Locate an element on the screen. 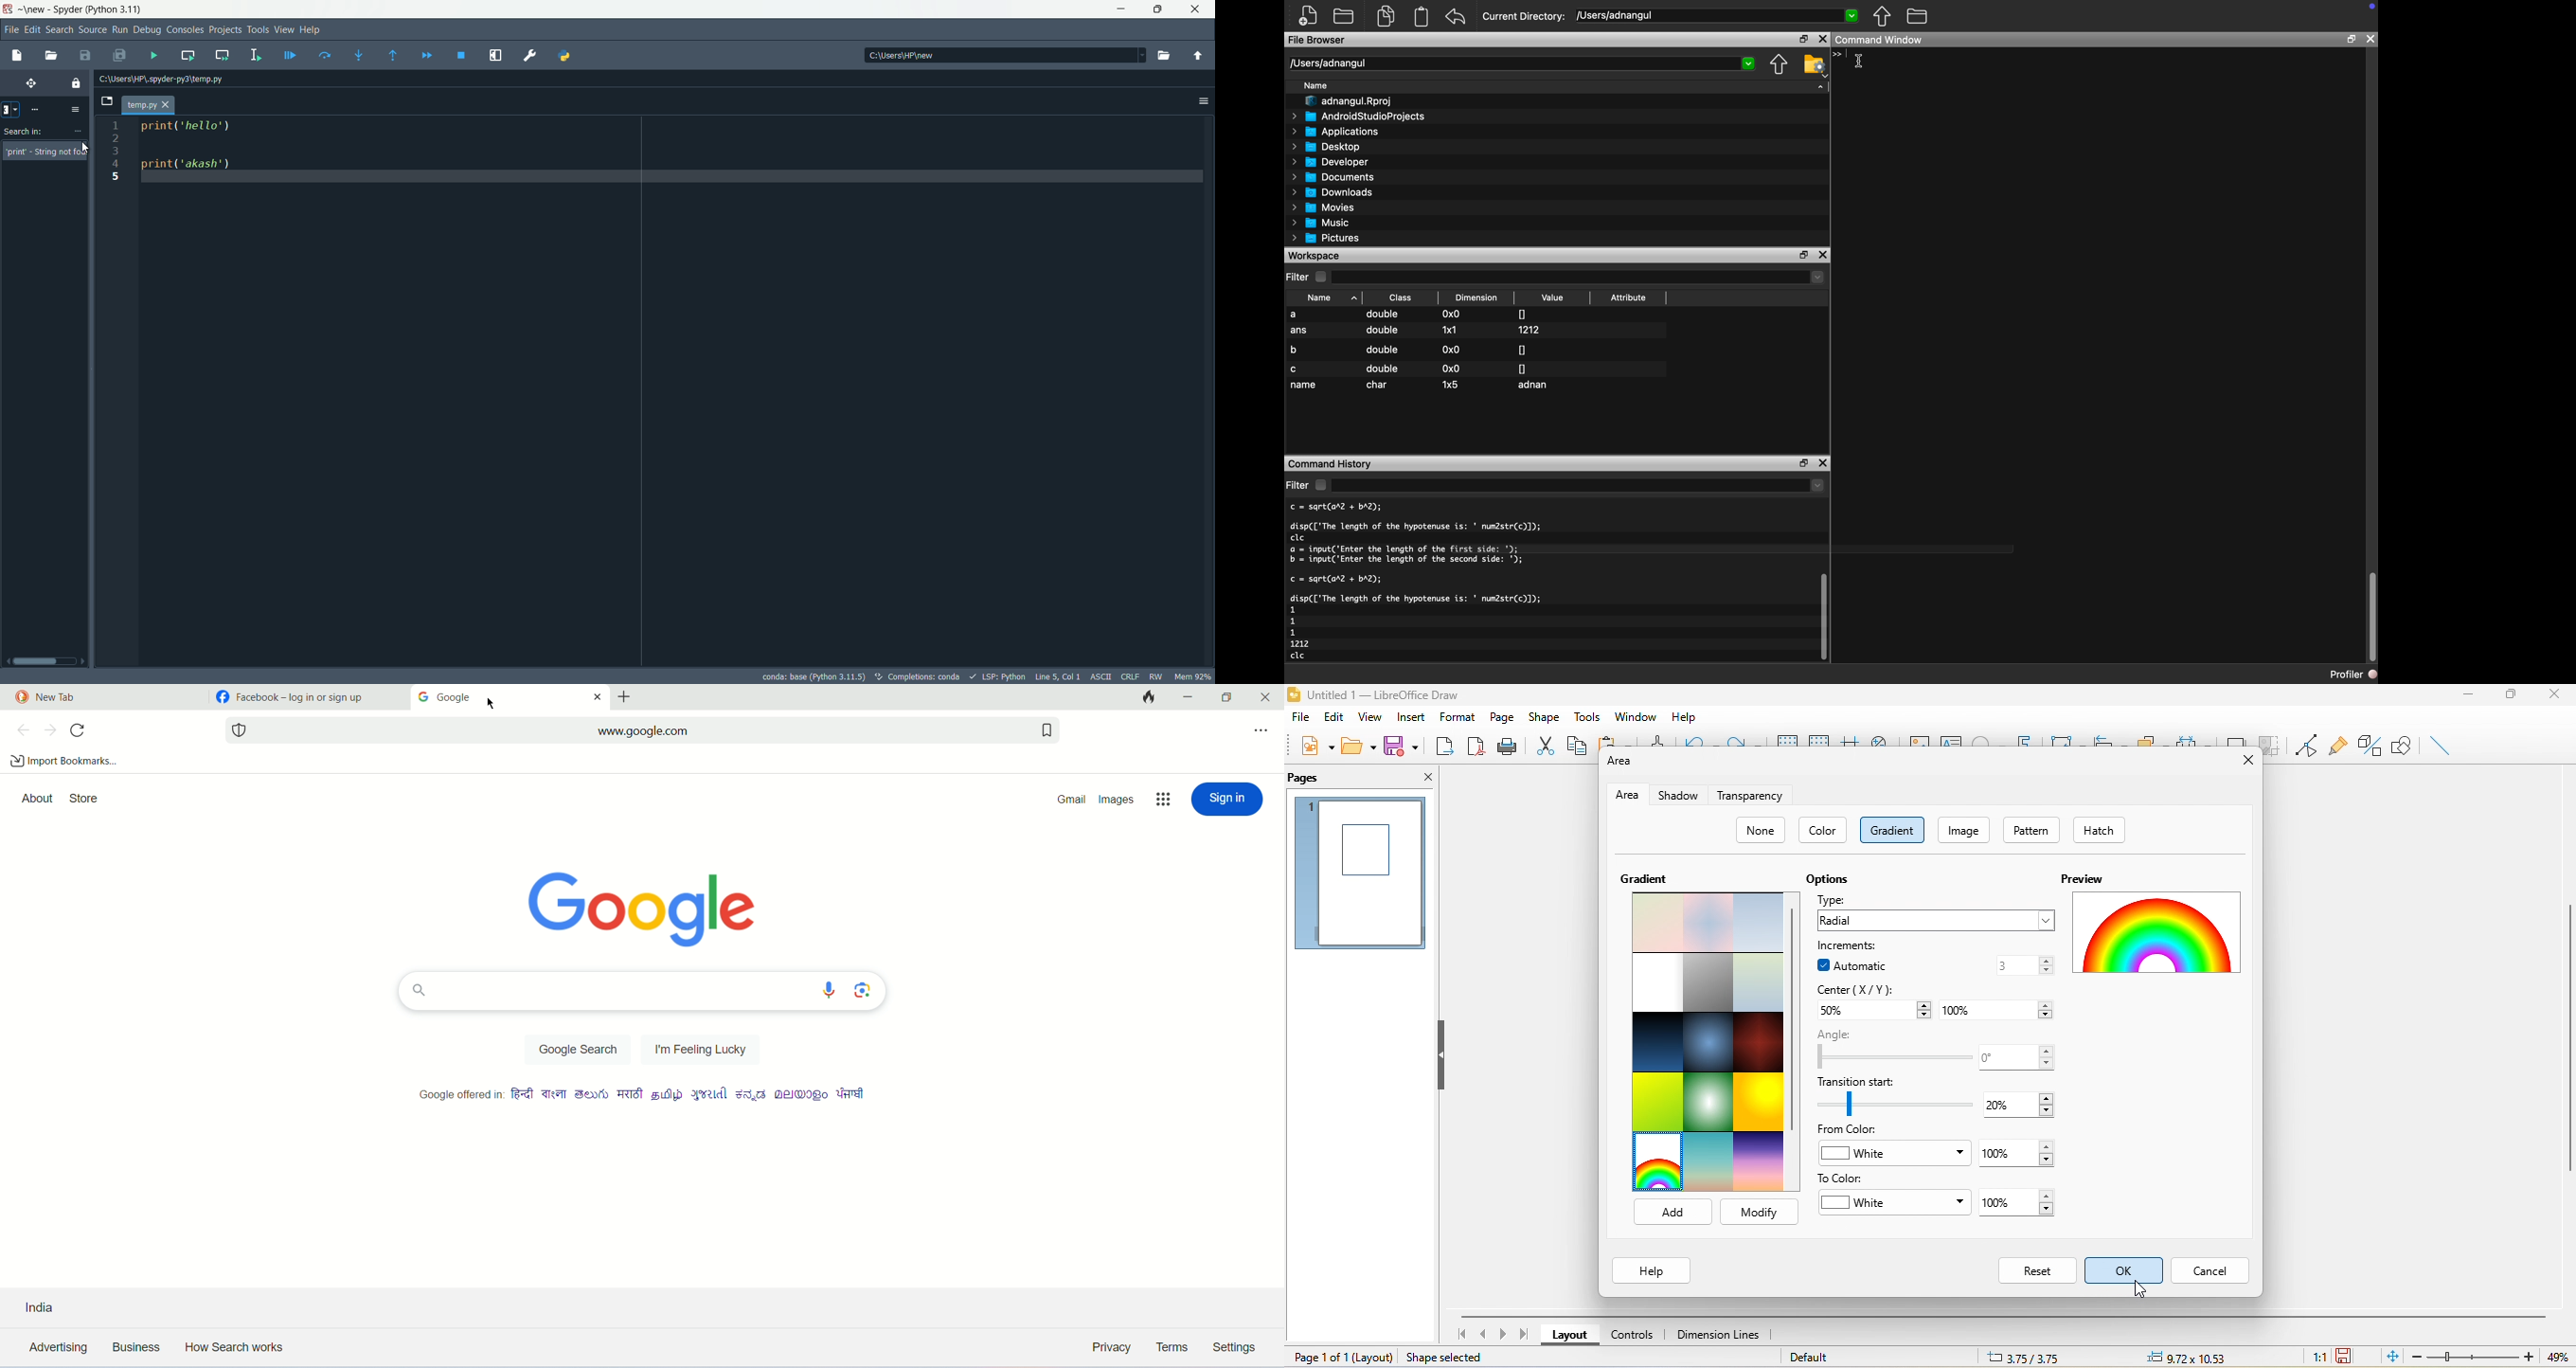 Image resolution: width=2576 pixels, height=1372 pixels. close is located at coordinates (2243, 760).